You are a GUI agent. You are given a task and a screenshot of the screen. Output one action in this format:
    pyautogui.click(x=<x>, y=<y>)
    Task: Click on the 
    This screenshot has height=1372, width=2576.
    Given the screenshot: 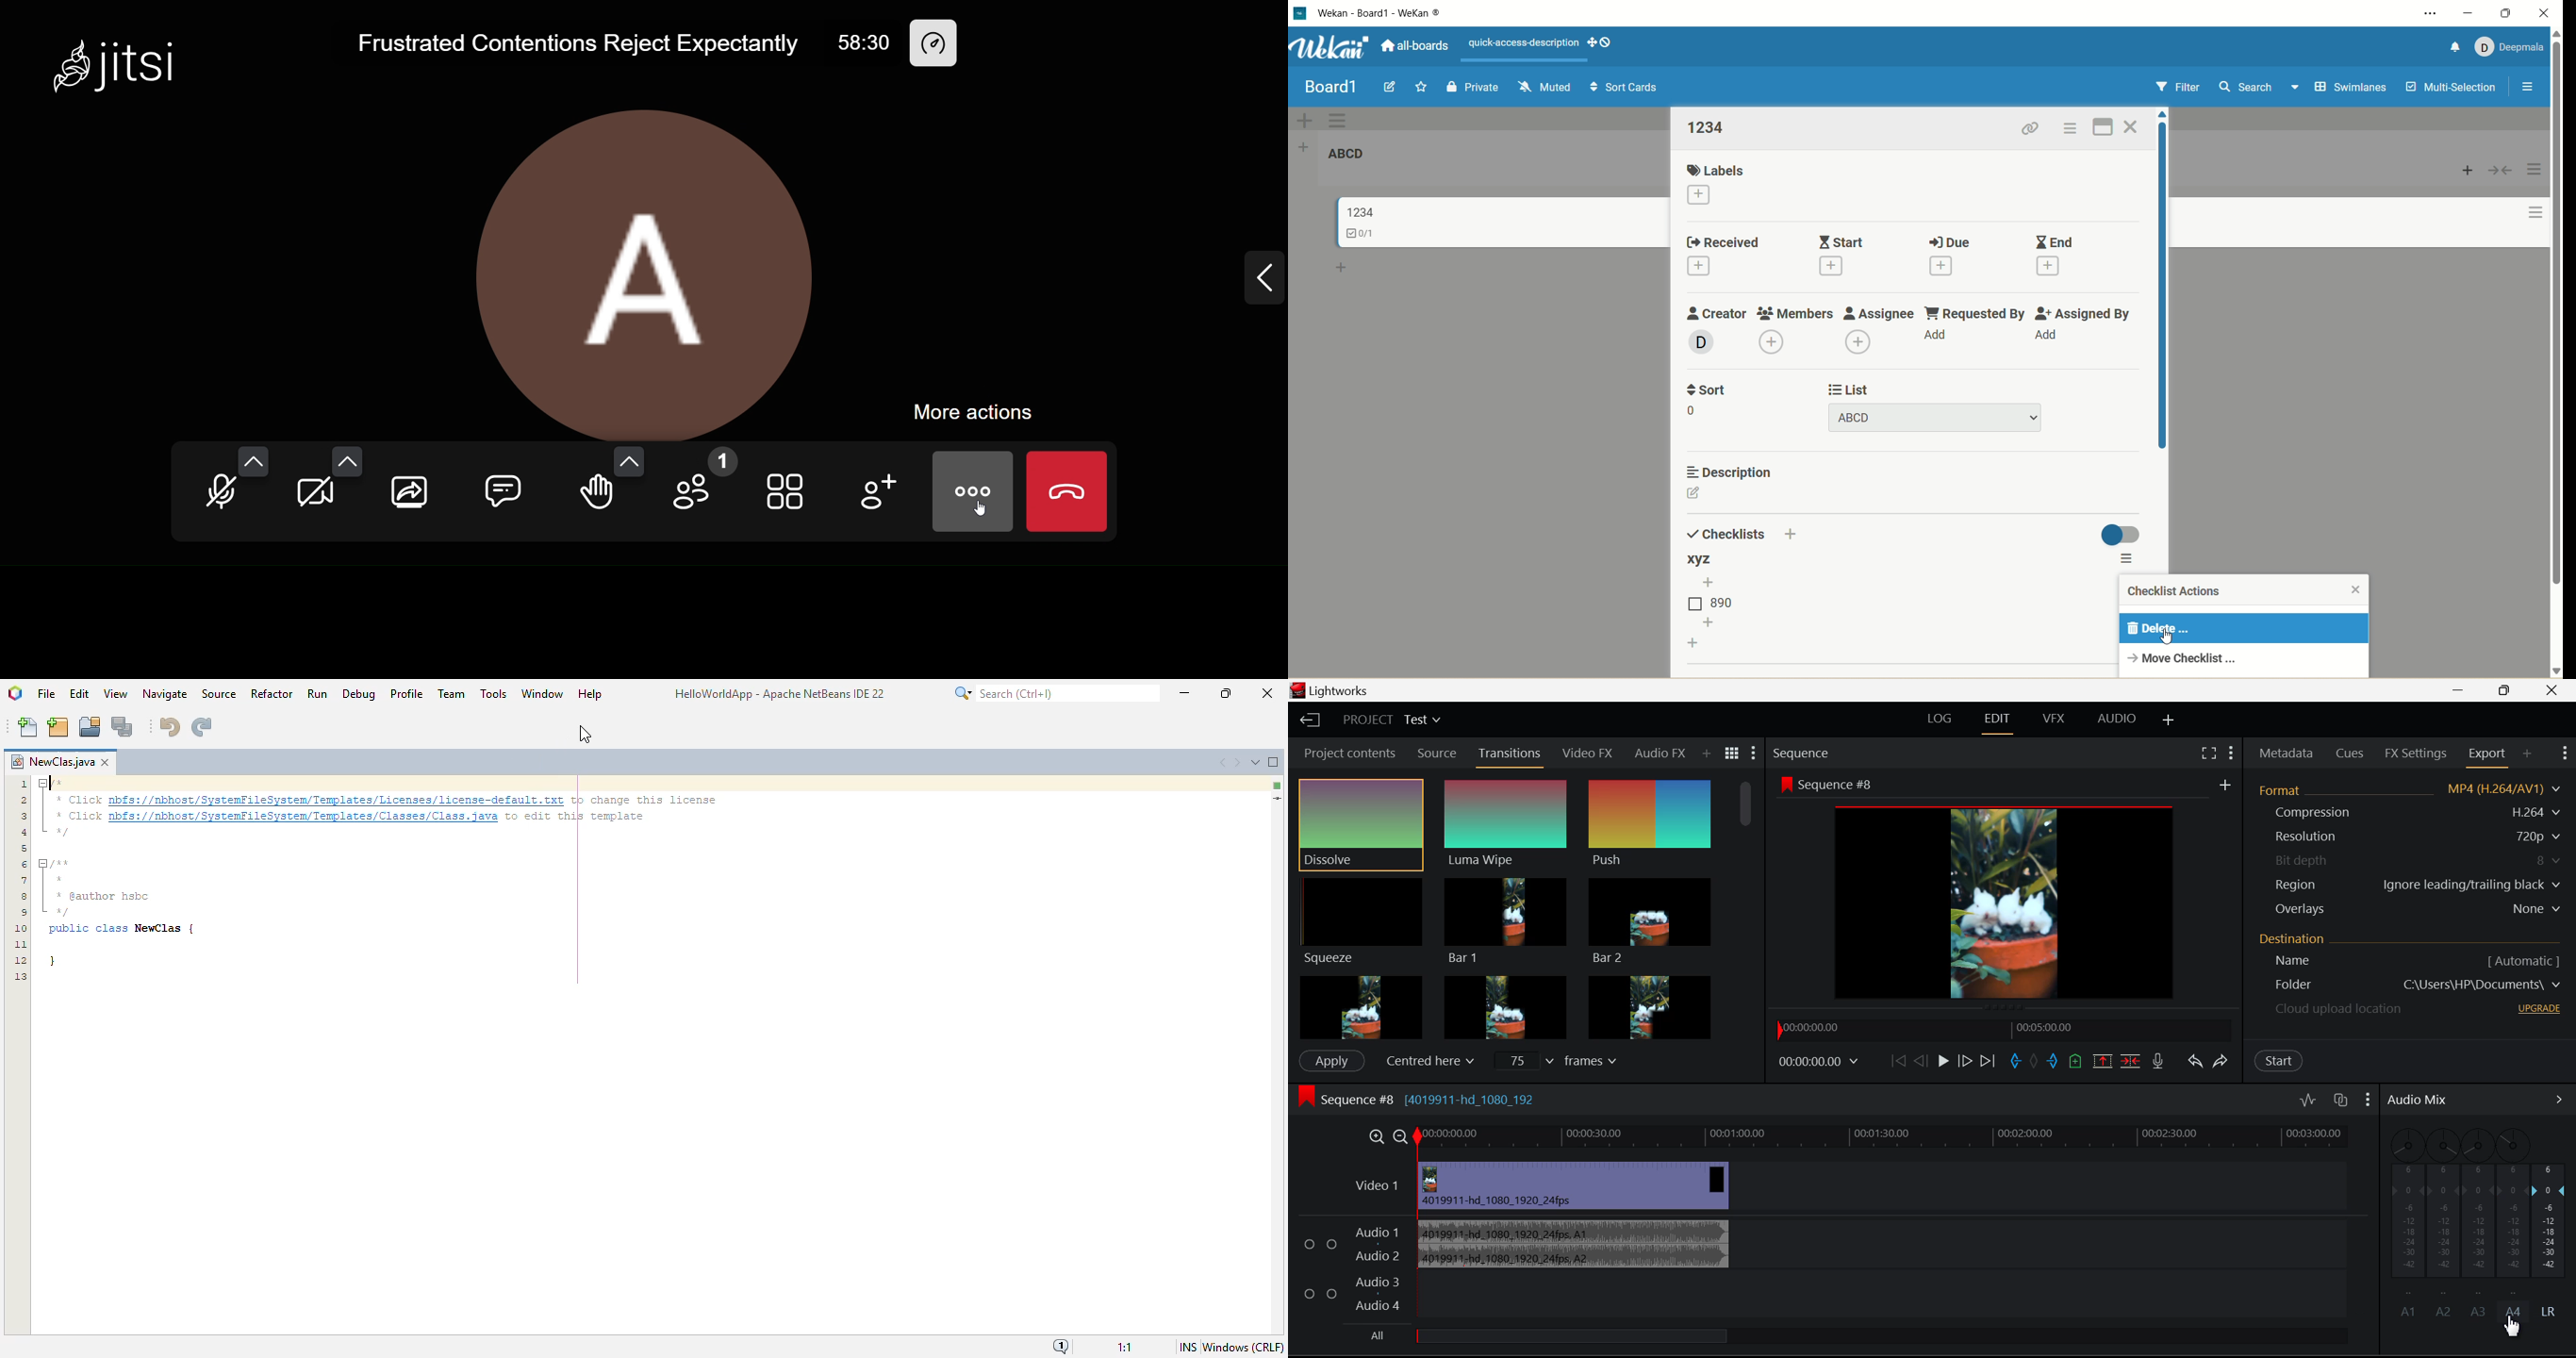 What is the action you would take?
    pyautogui.click(x=1552, y=1339)
    